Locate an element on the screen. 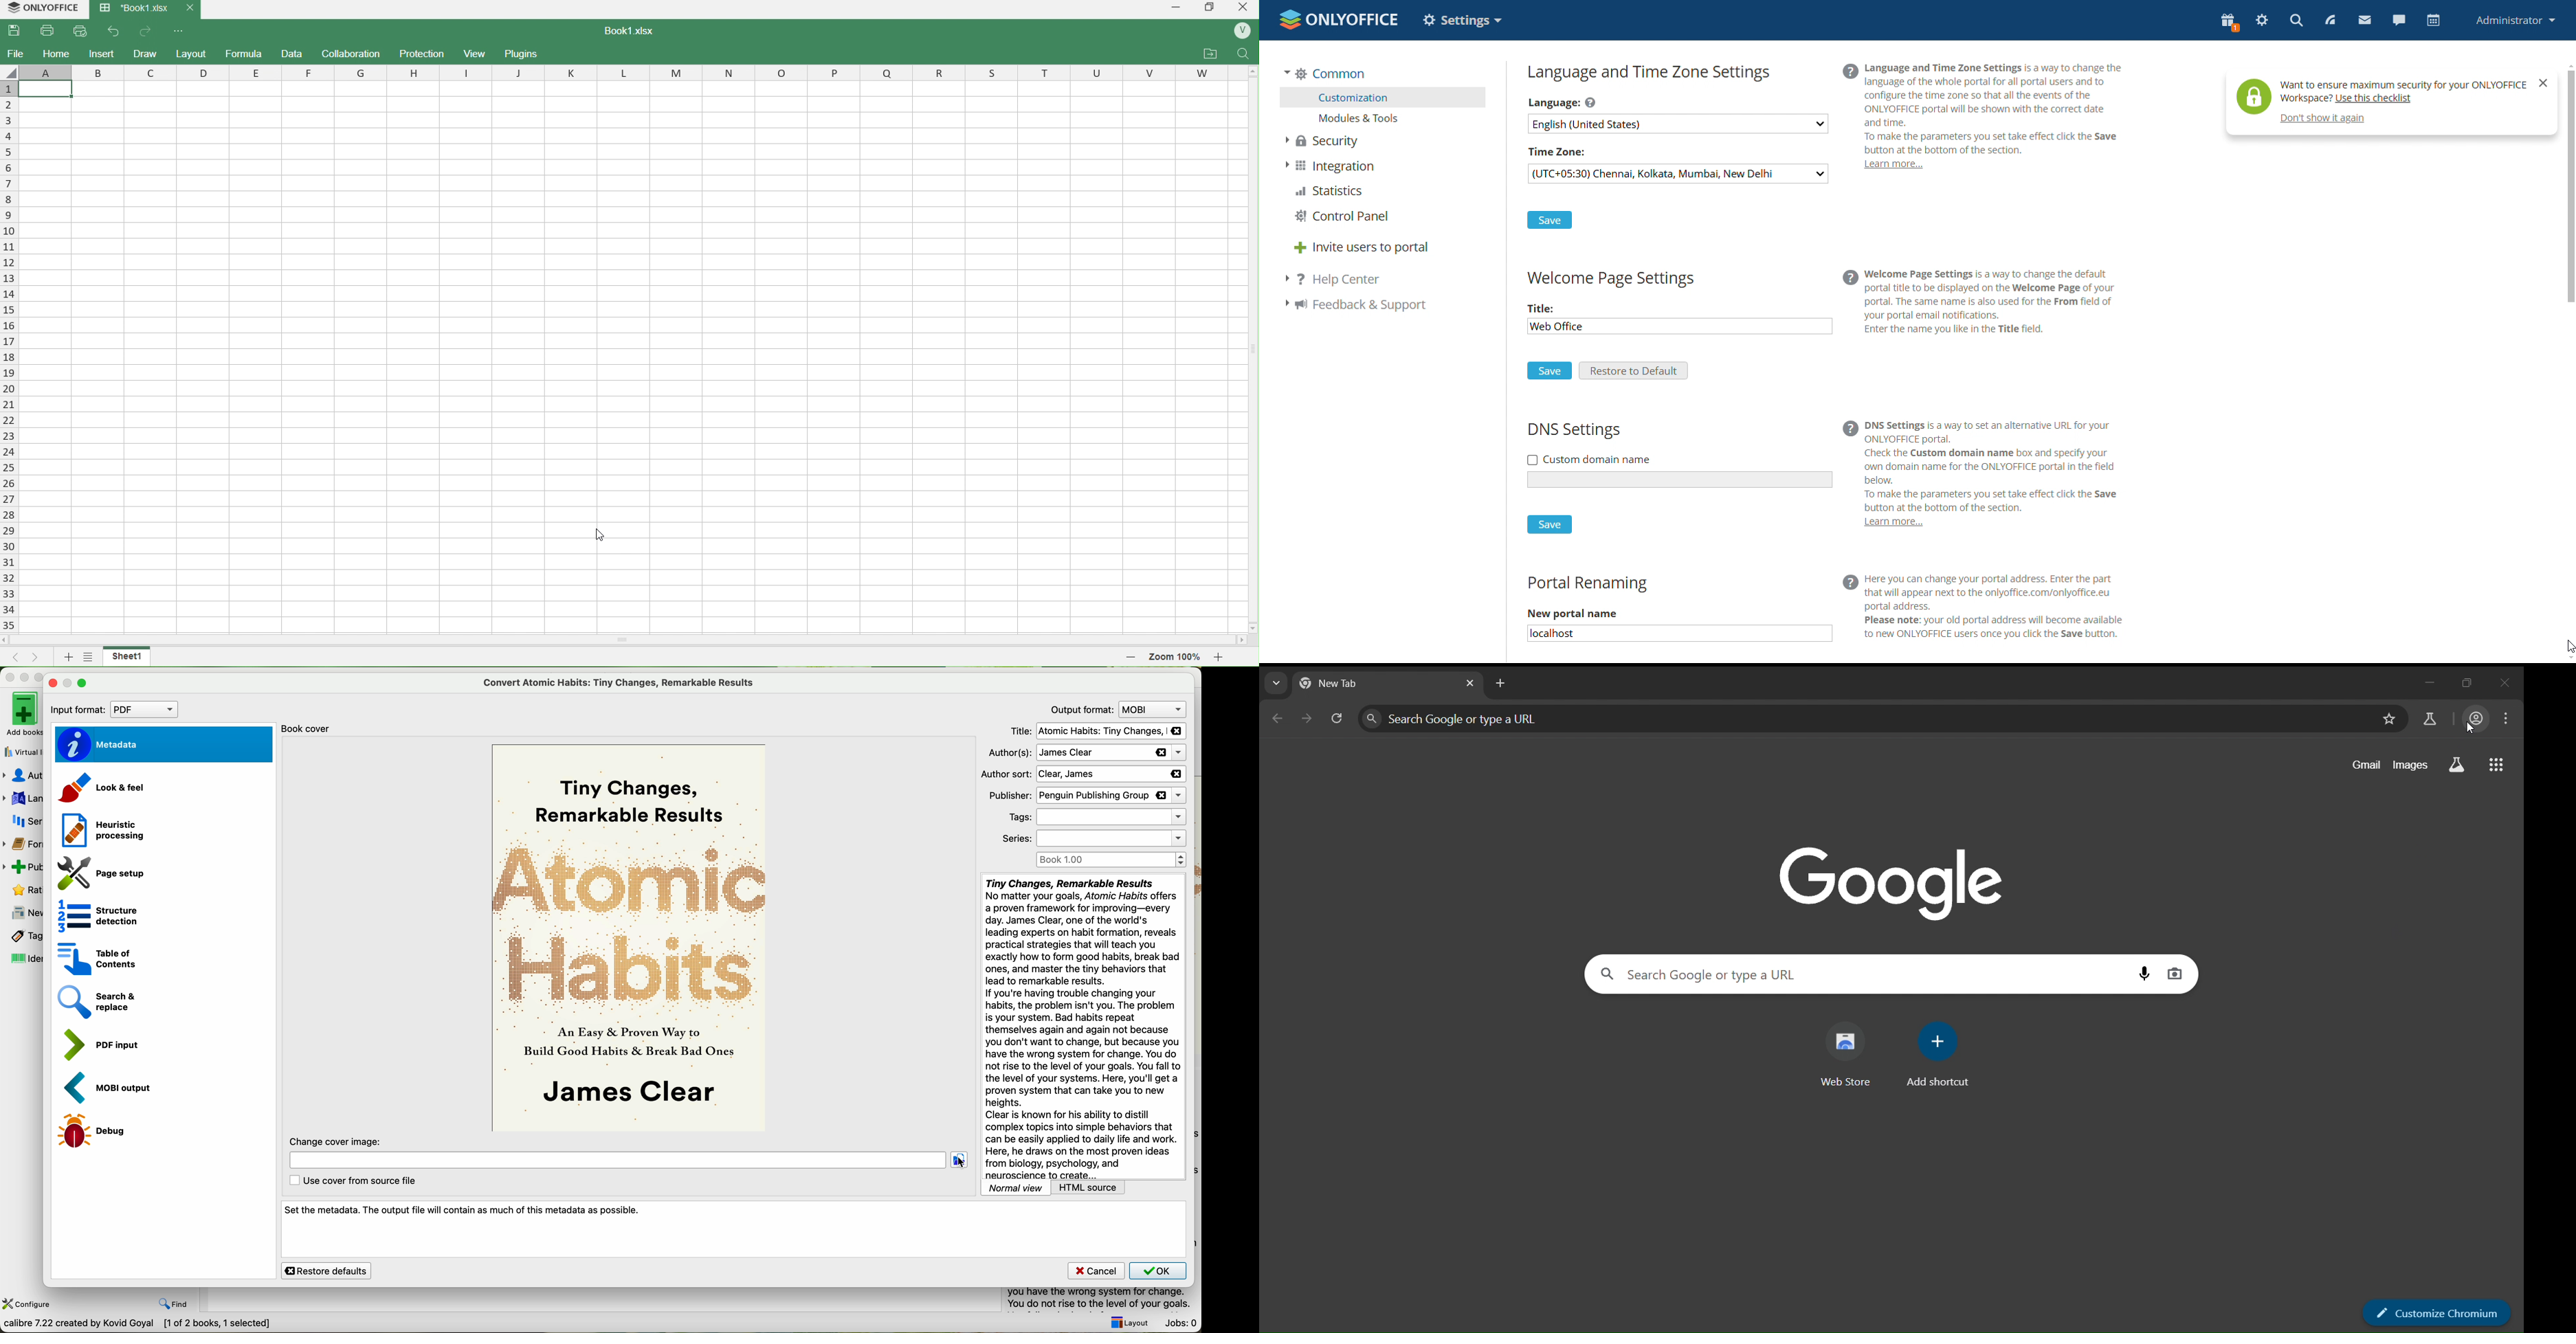  series is located at coordinates (27, 823).